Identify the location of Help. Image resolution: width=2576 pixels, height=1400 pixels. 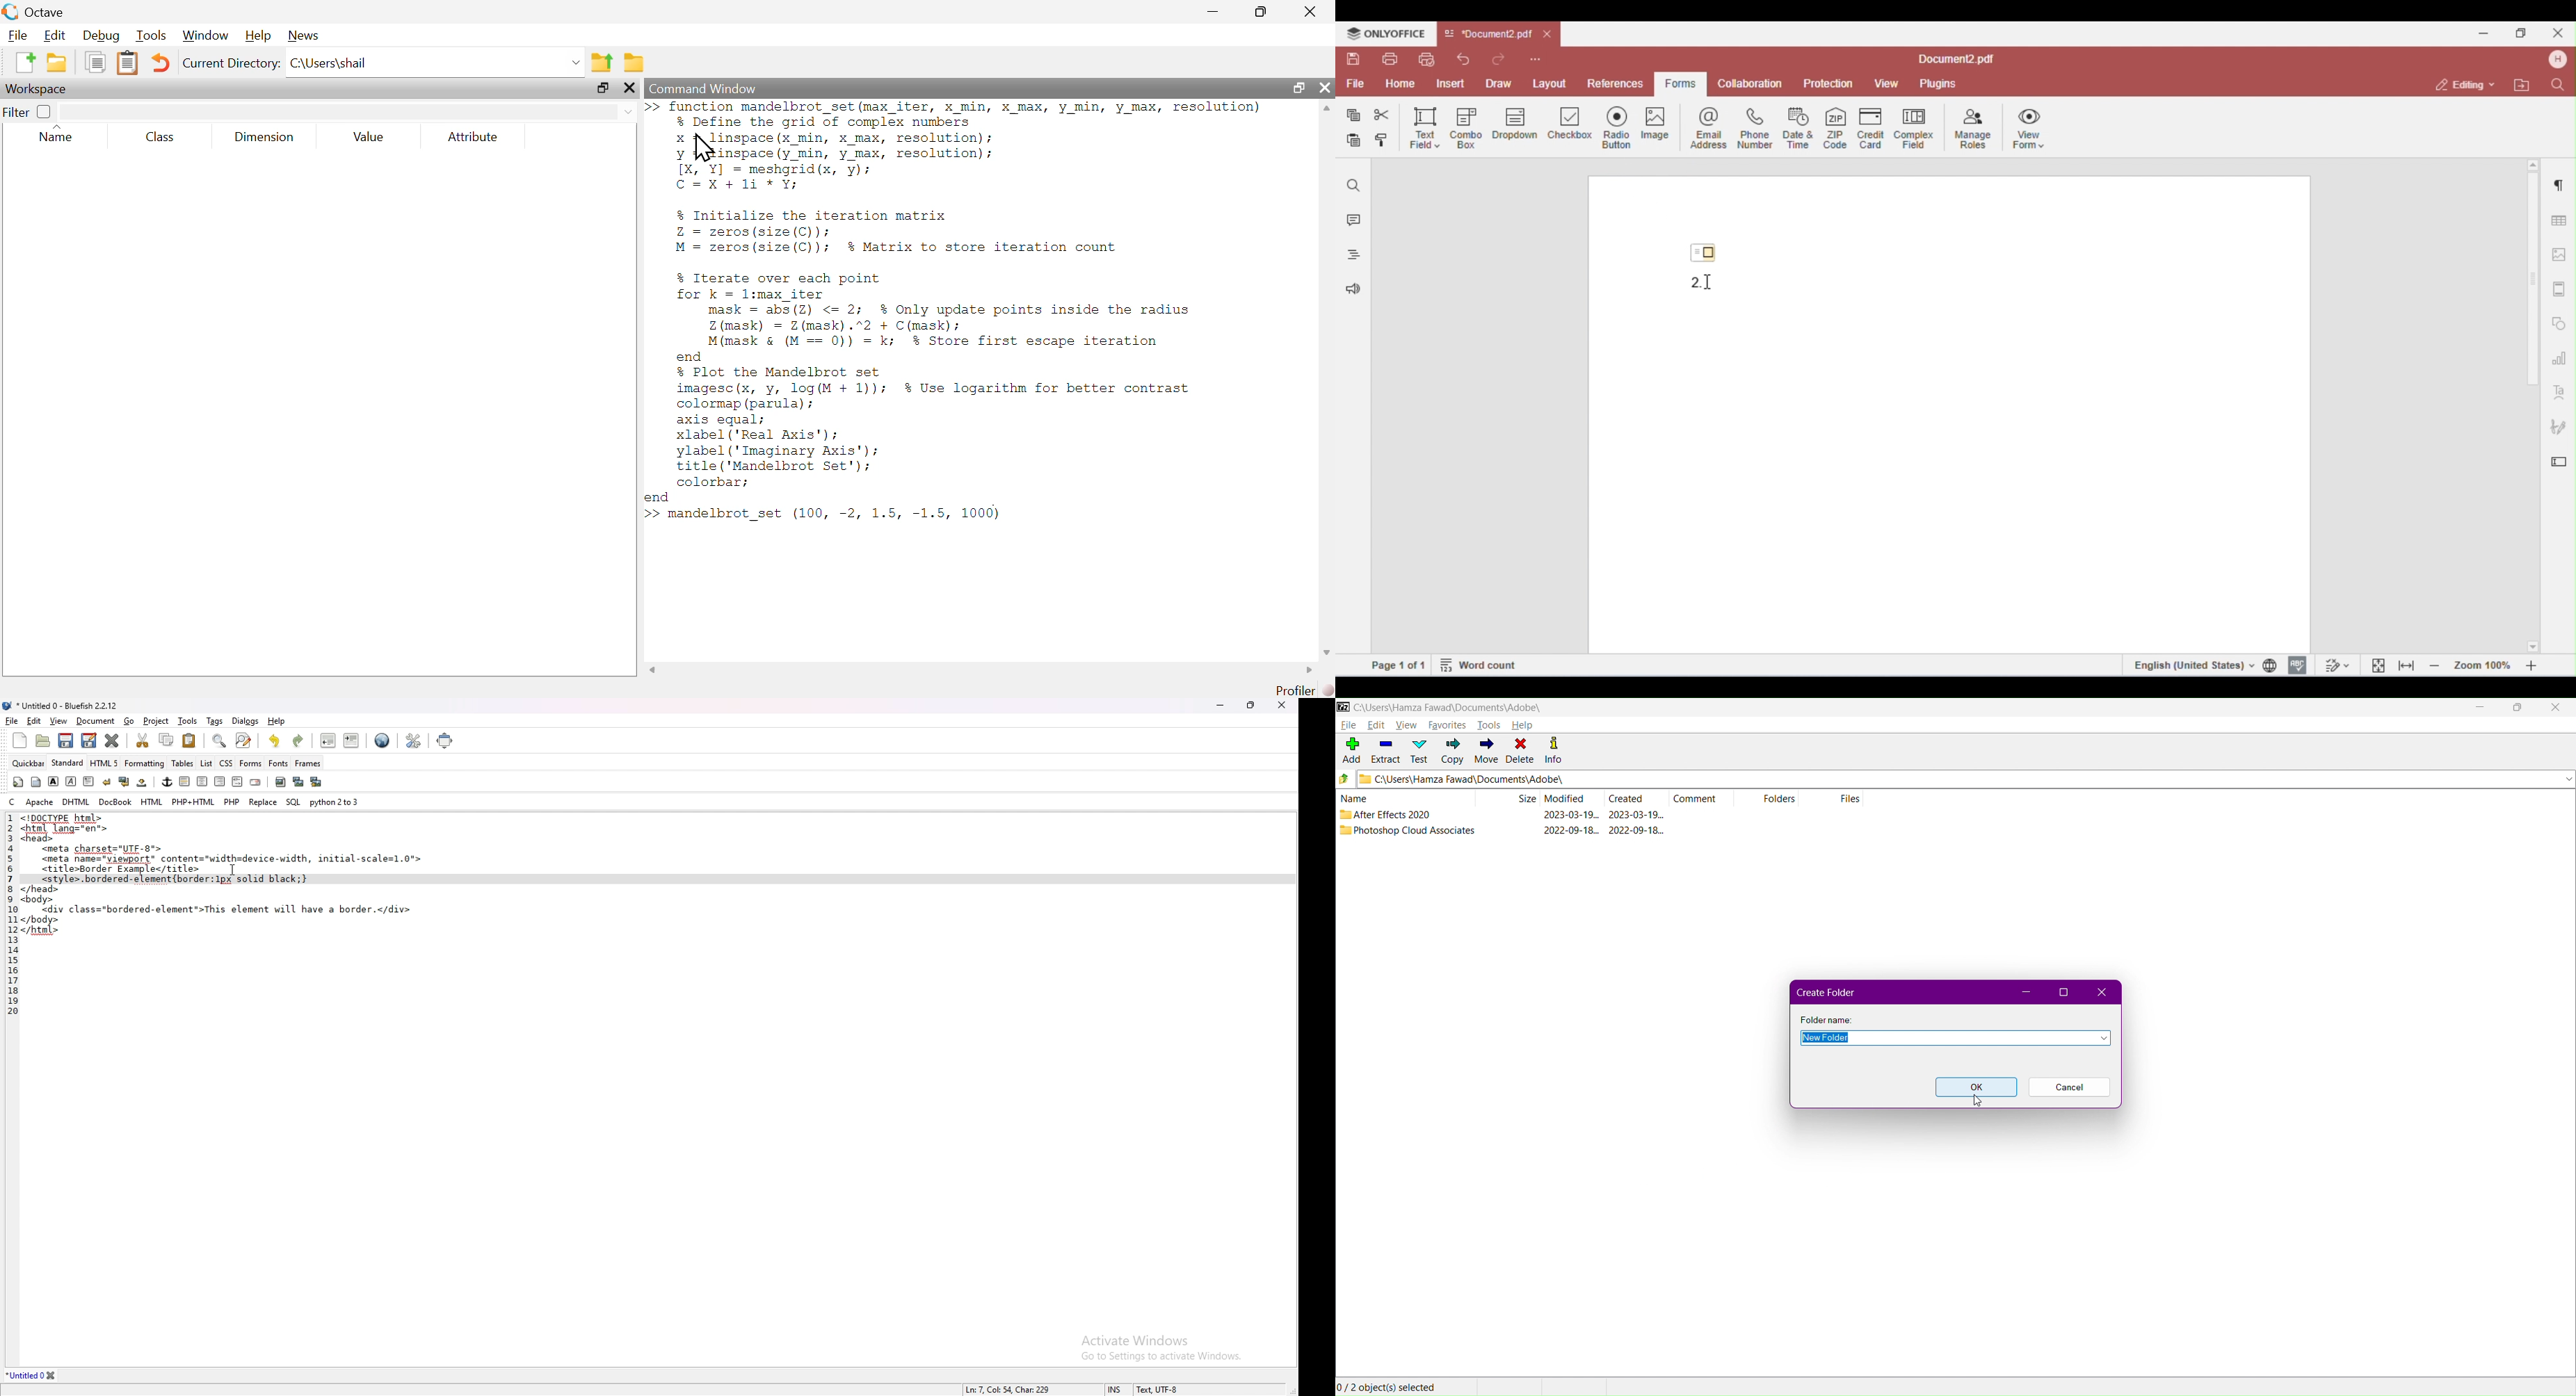
(256, 36).